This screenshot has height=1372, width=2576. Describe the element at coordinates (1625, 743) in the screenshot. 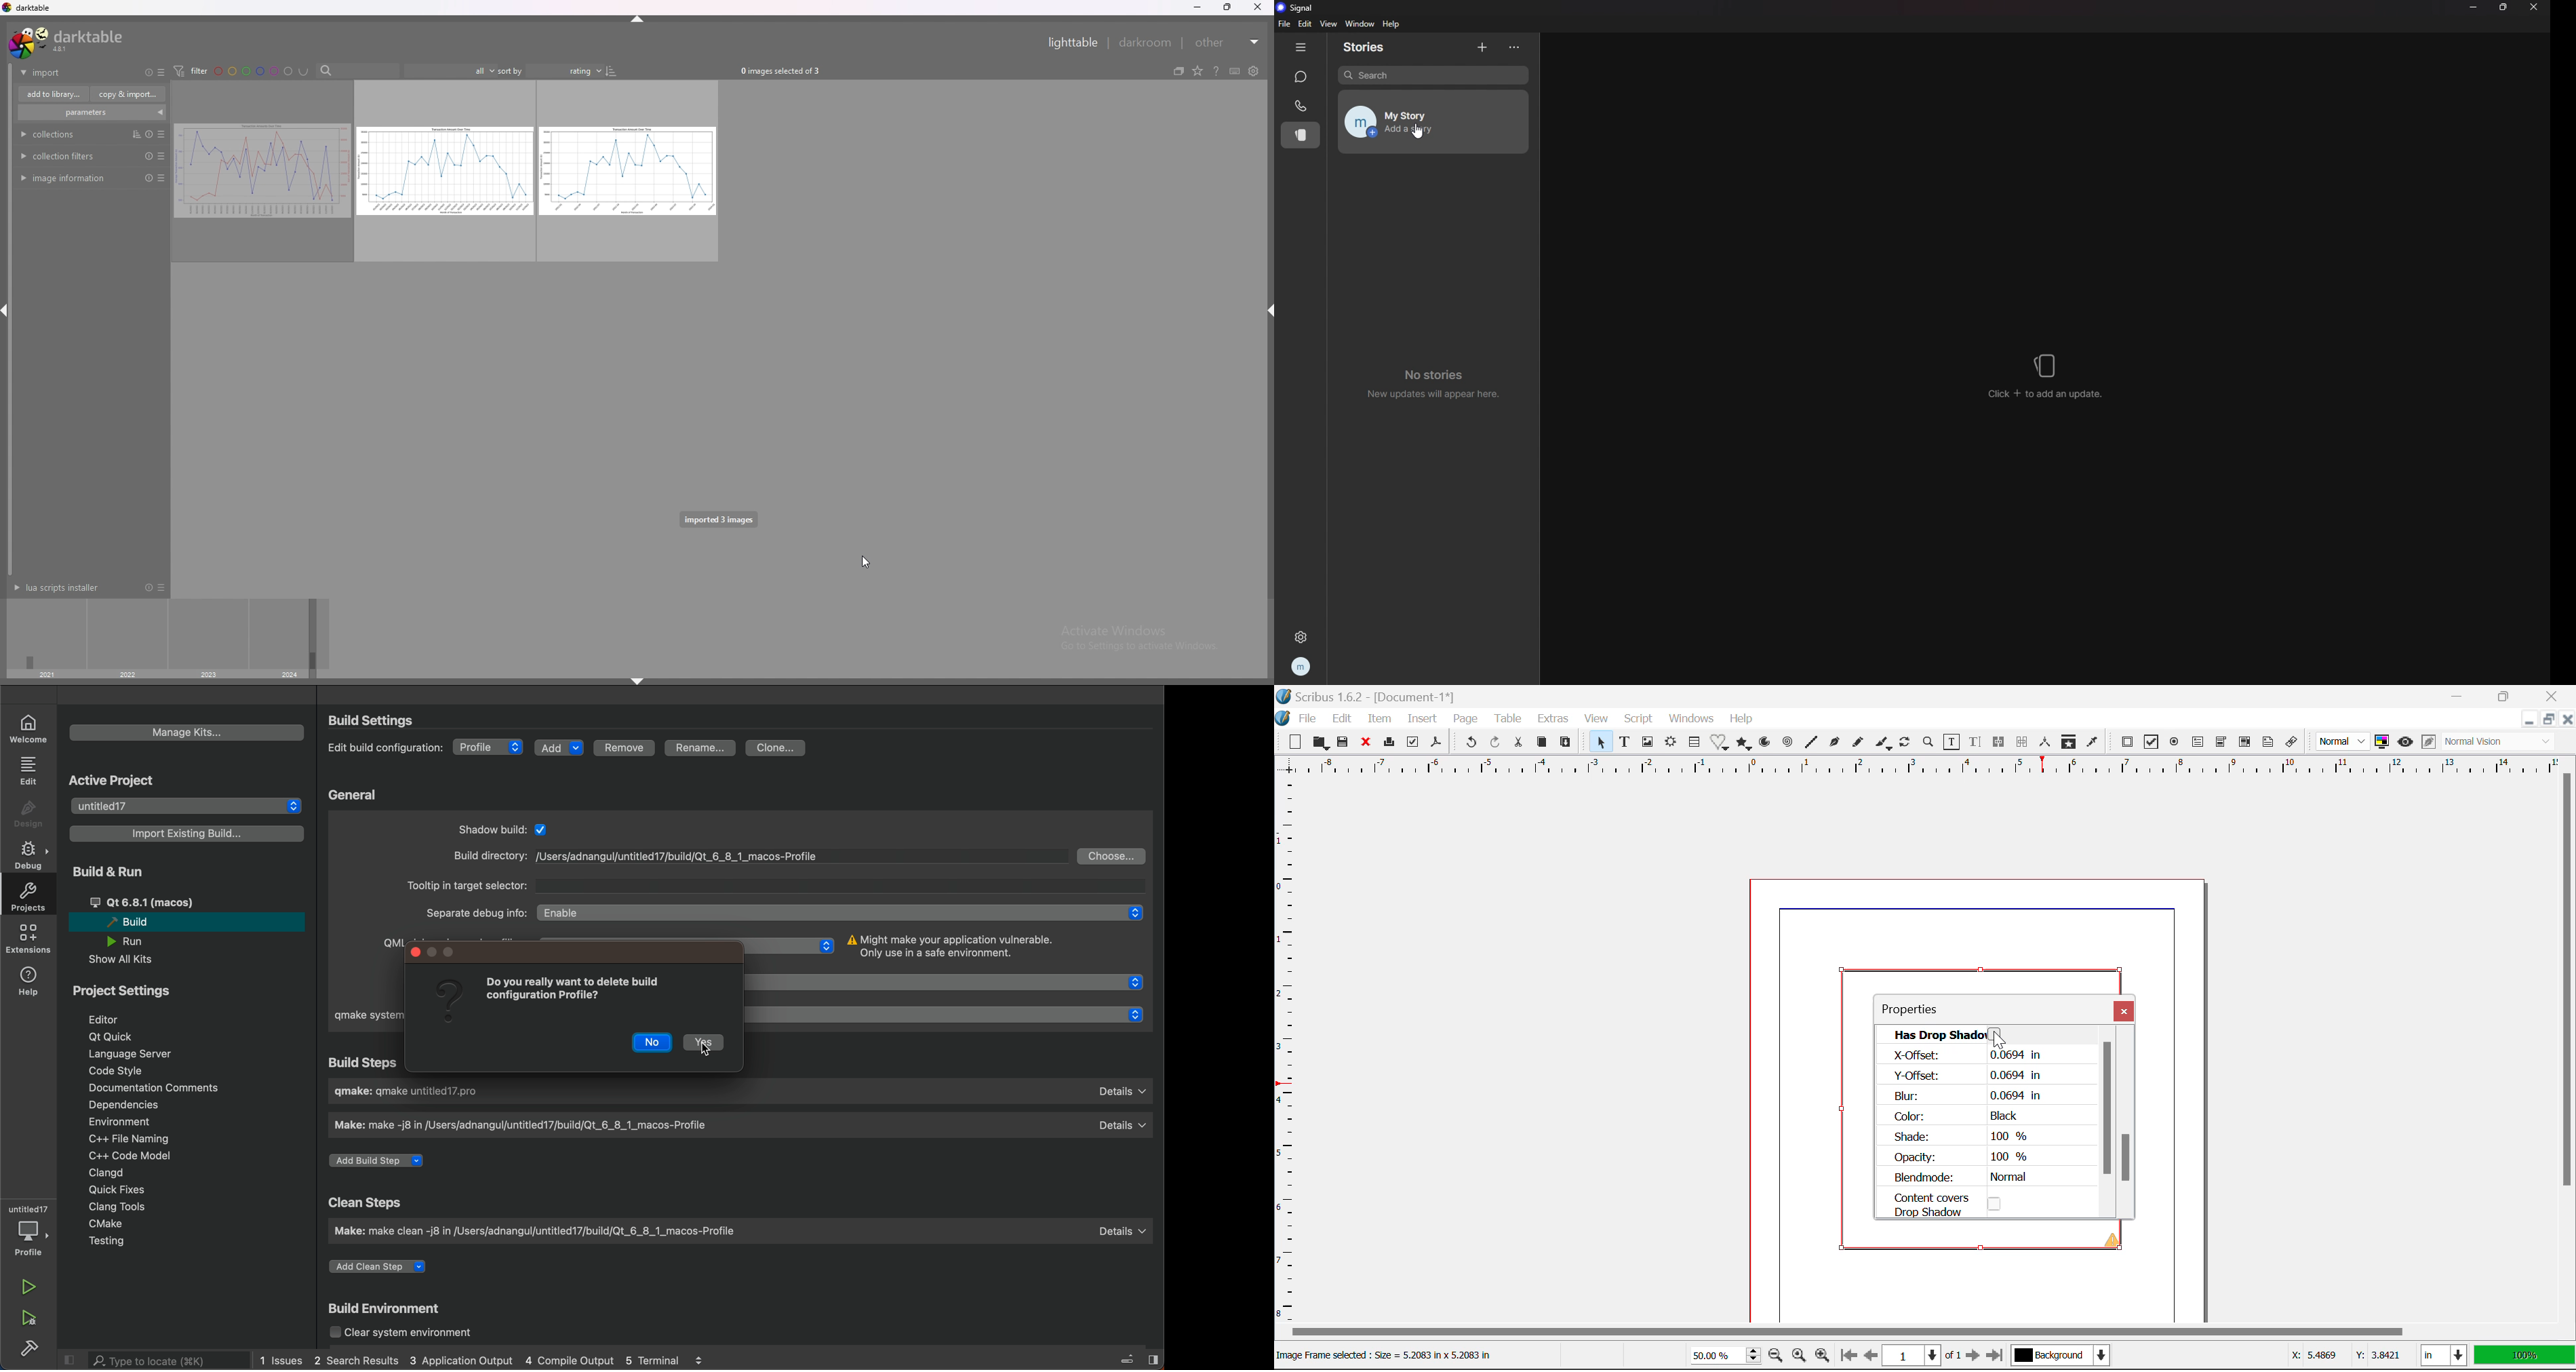

I see `Text Frame` at that location.